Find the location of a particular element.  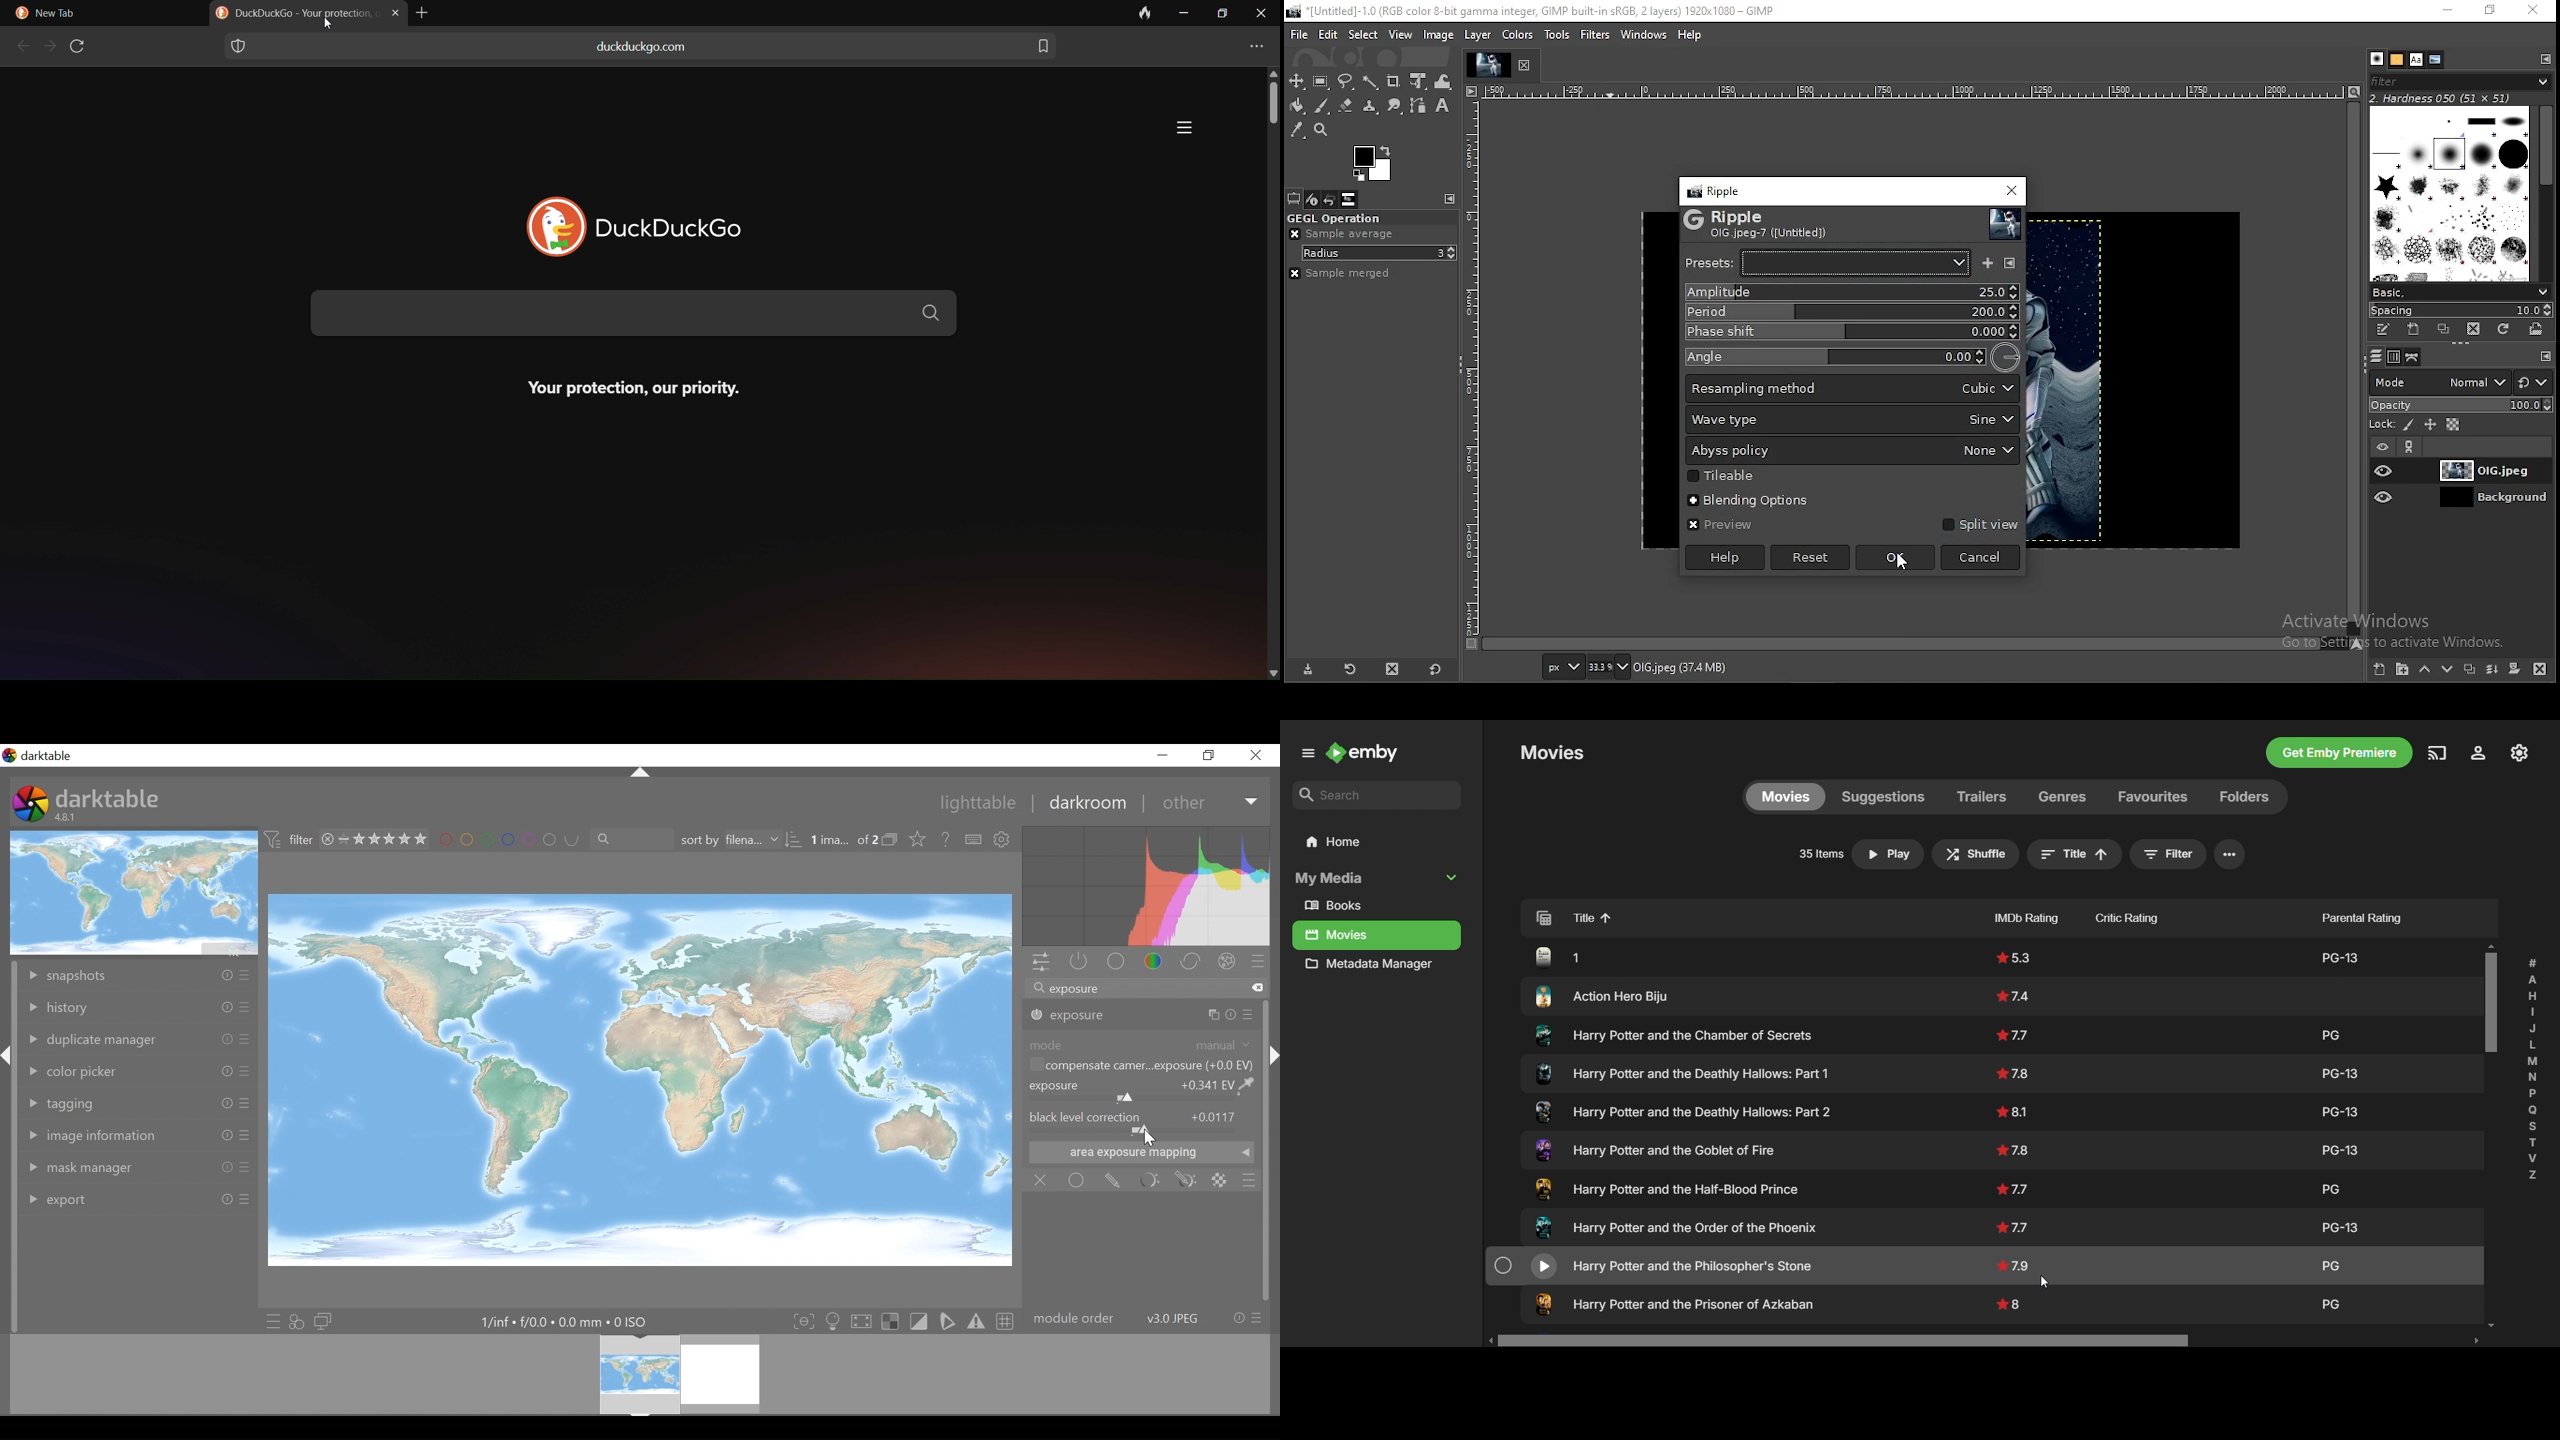

Logo is located at coordinates (19, 13).